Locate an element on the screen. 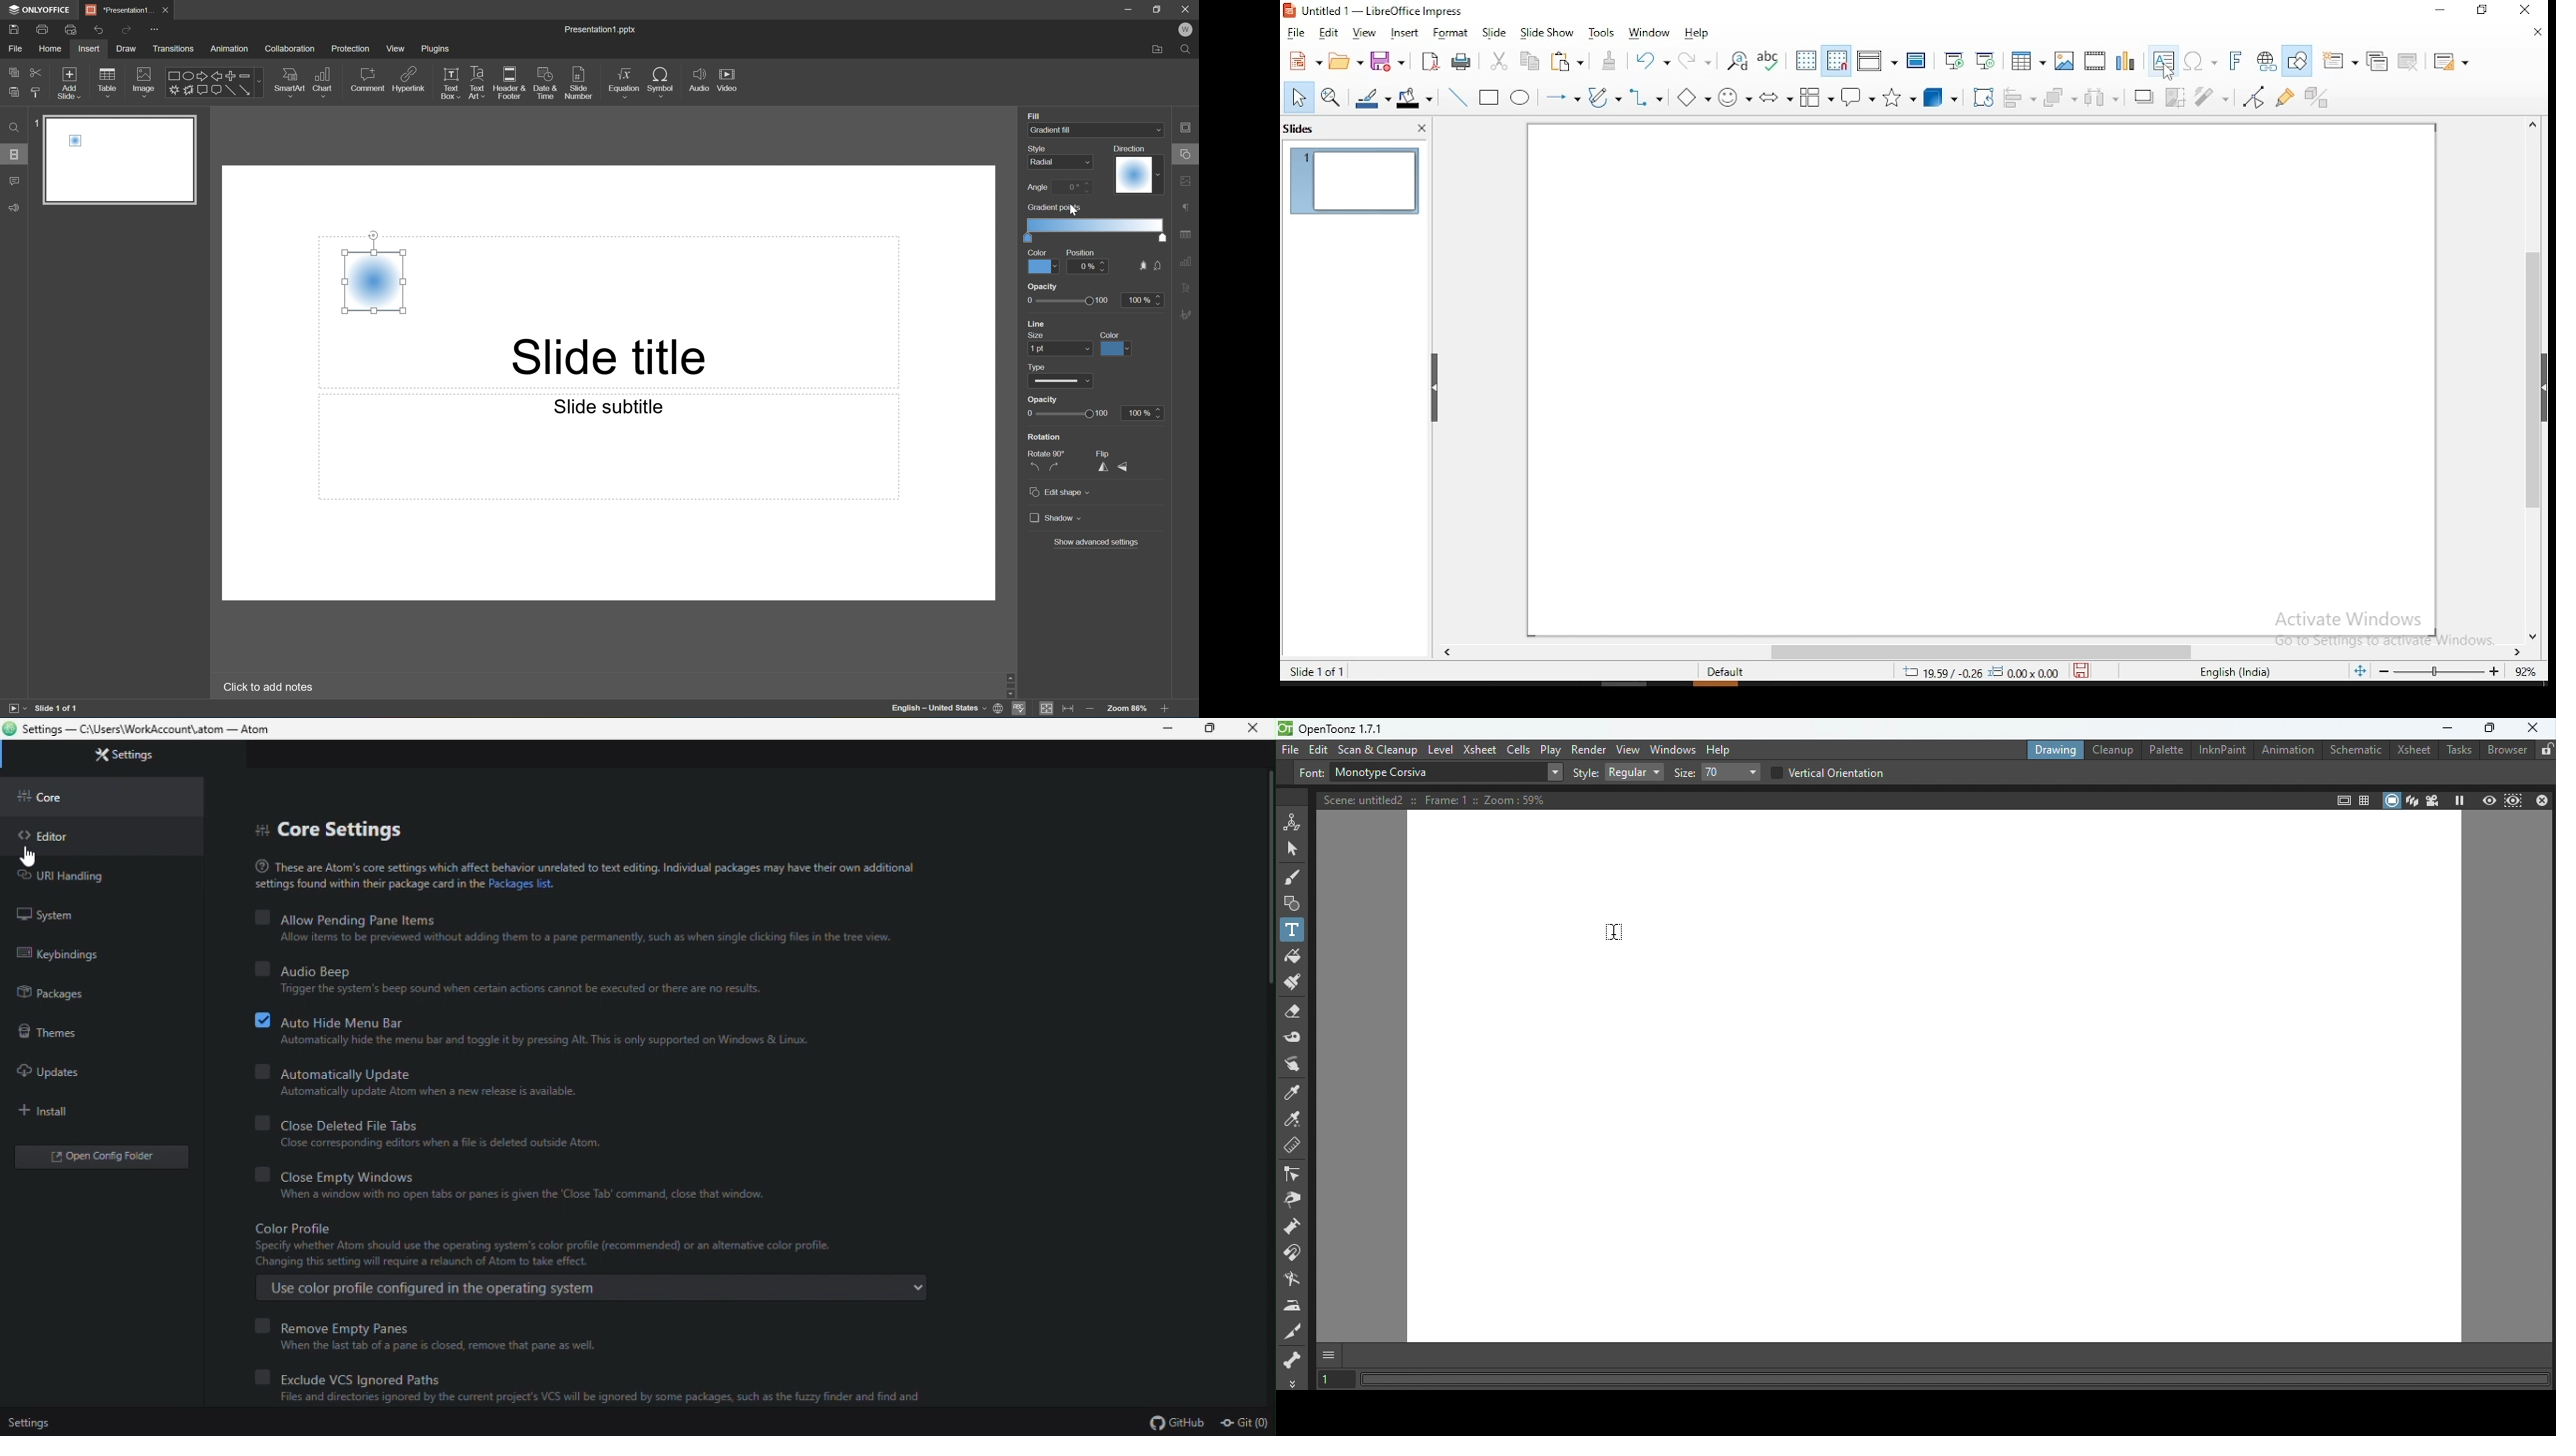  insert special characters is located at coordinates (2203, 60).